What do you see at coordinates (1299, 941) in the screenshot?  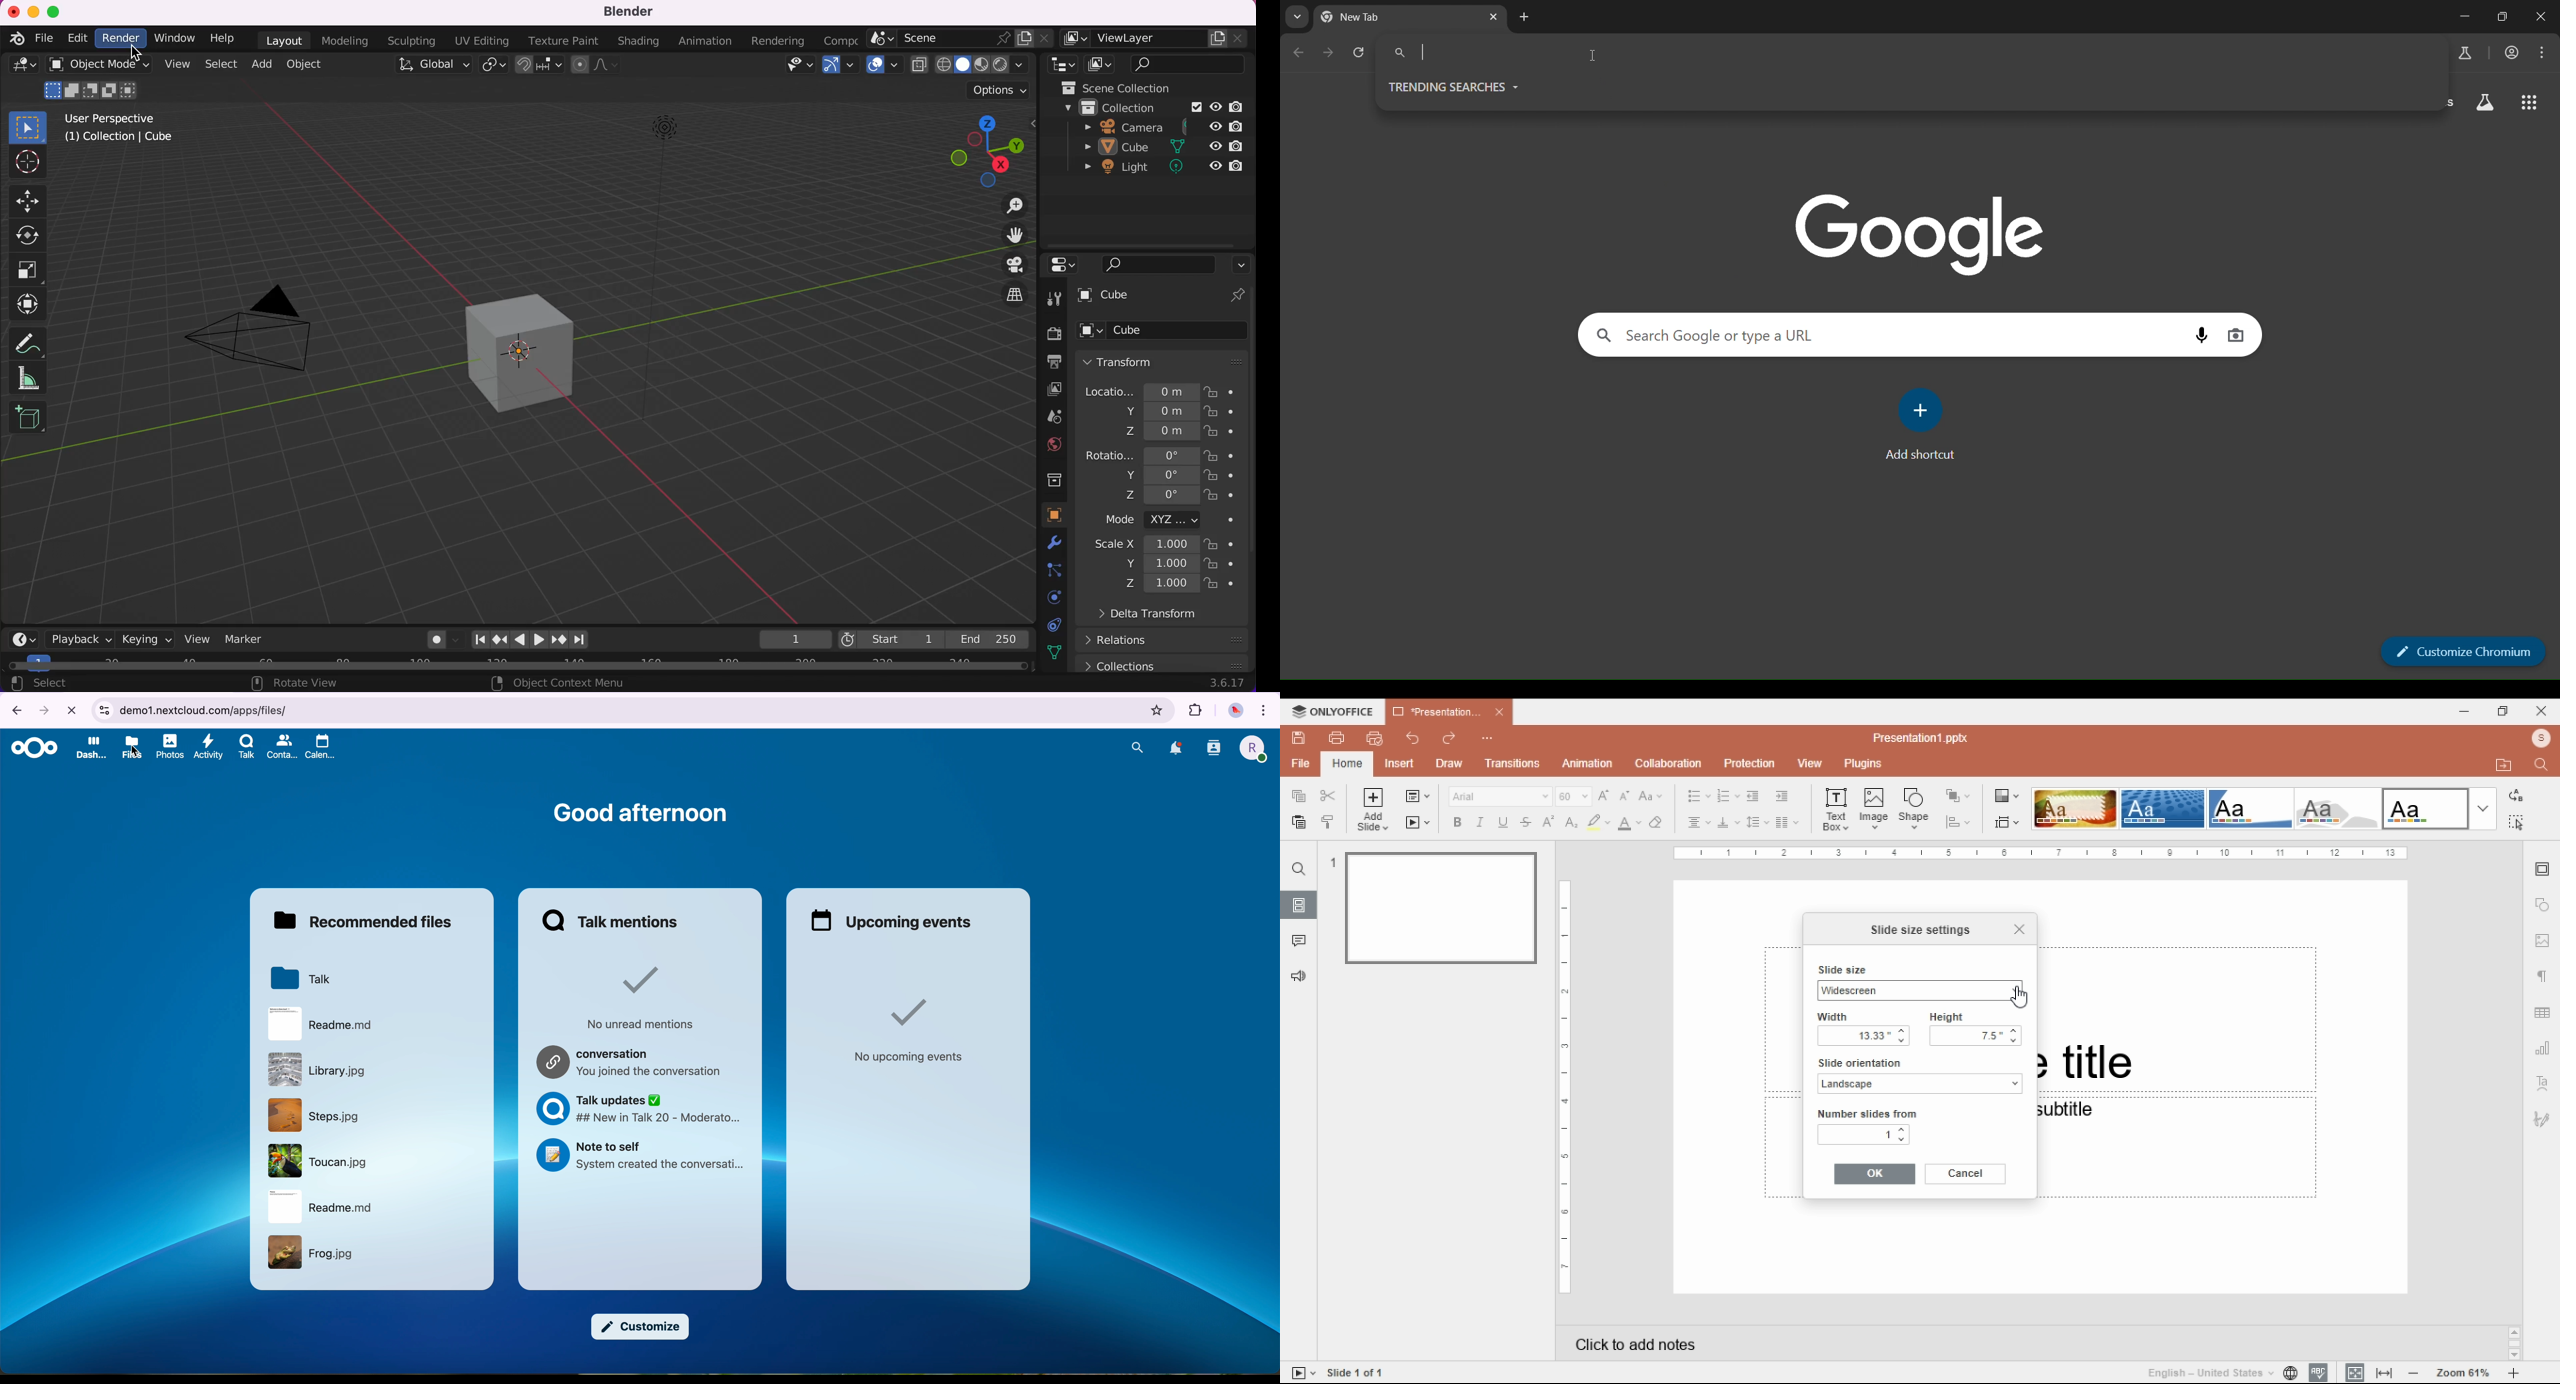 I see `comments` at bounding box center [1299, 941].